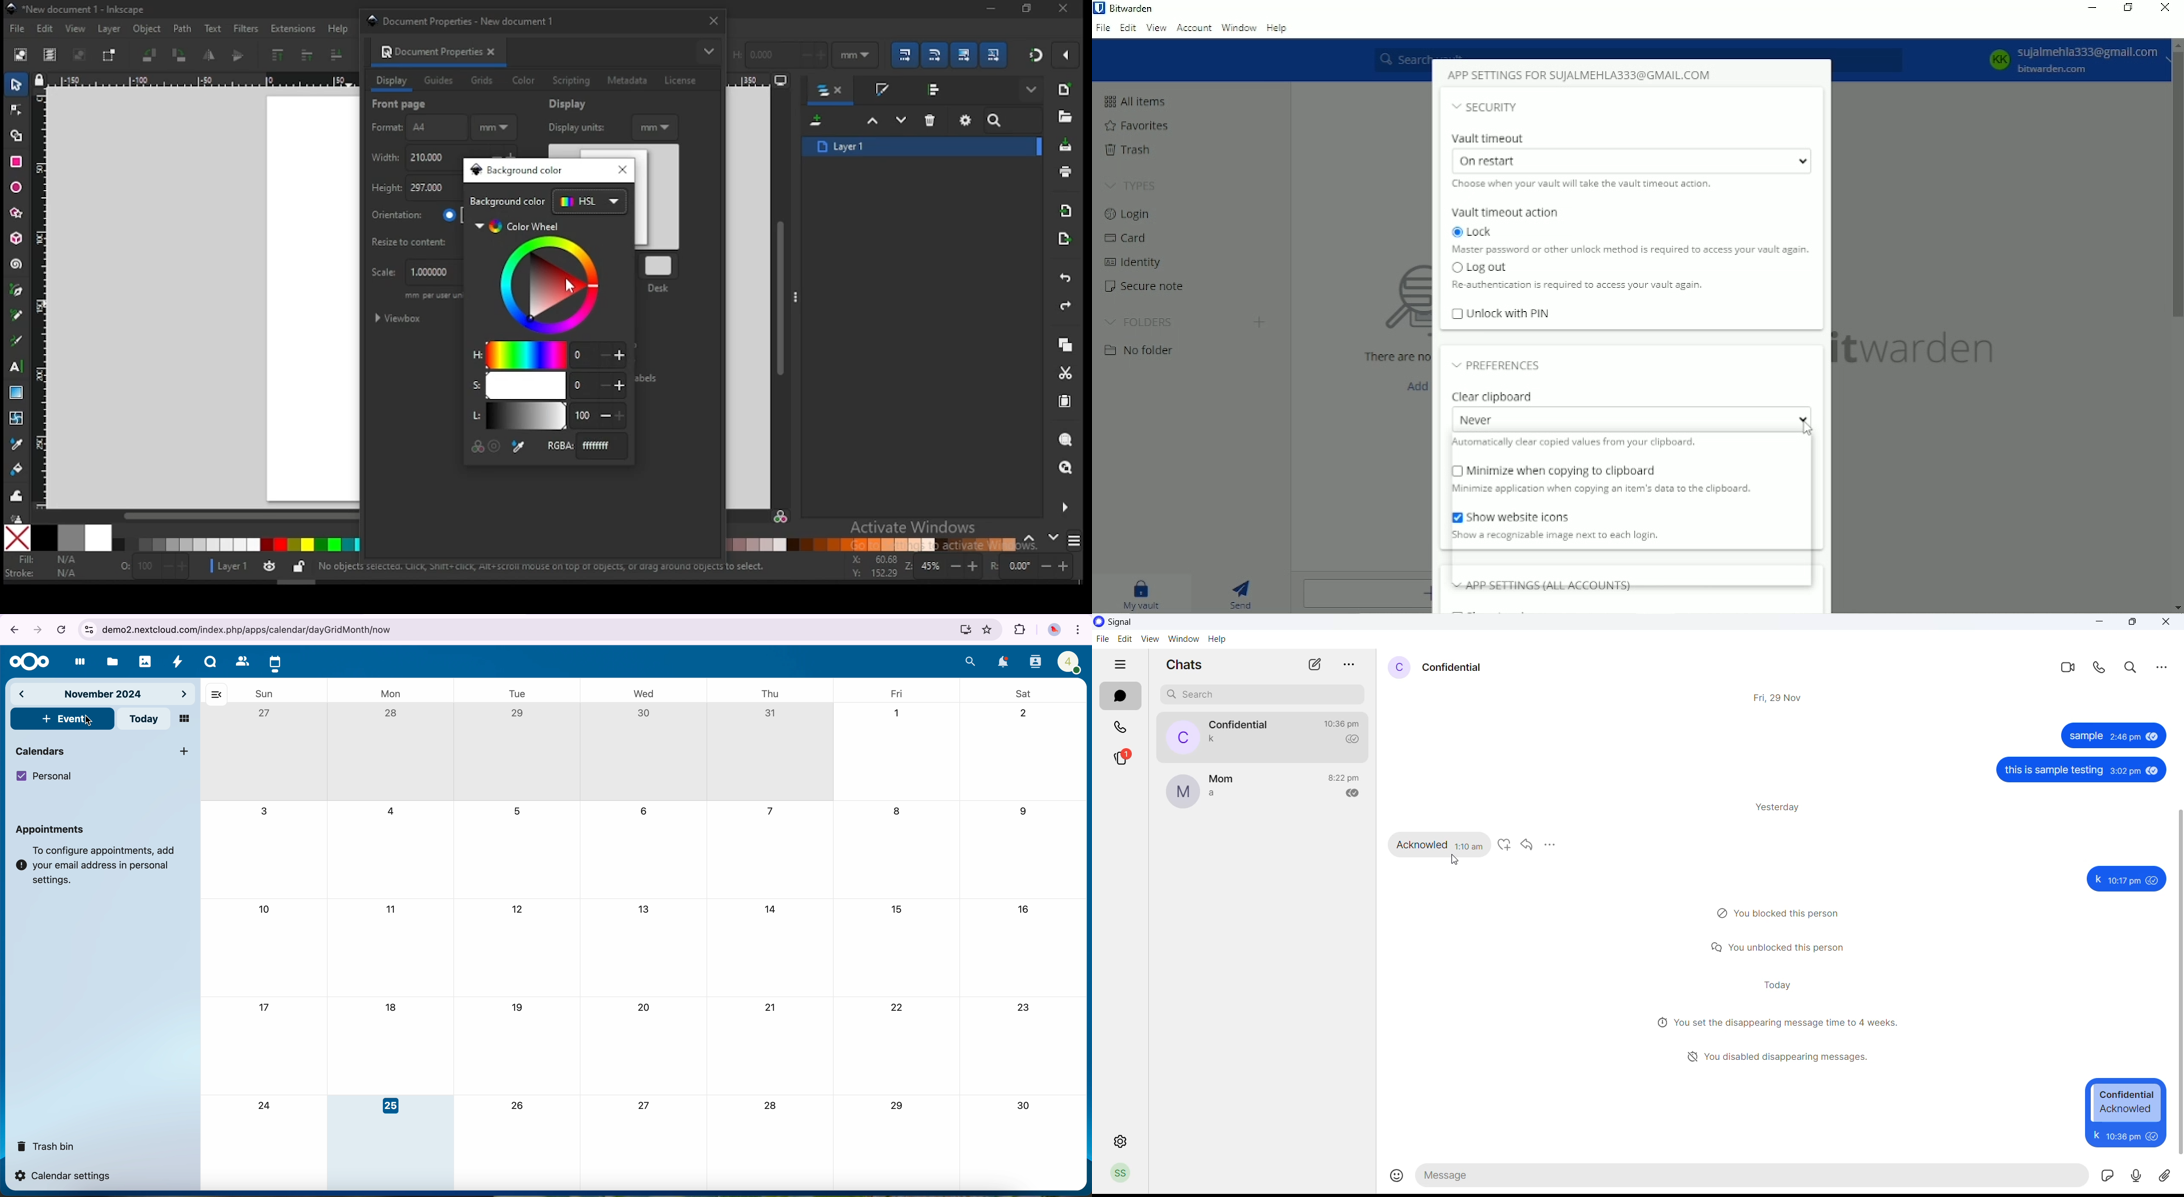 Image resolution: width=2184 pixels, height=1204 pixels. What do you see at coordinates (1025, 909) in the screenshot?
I see `16` at bounding box center [1025, 909].